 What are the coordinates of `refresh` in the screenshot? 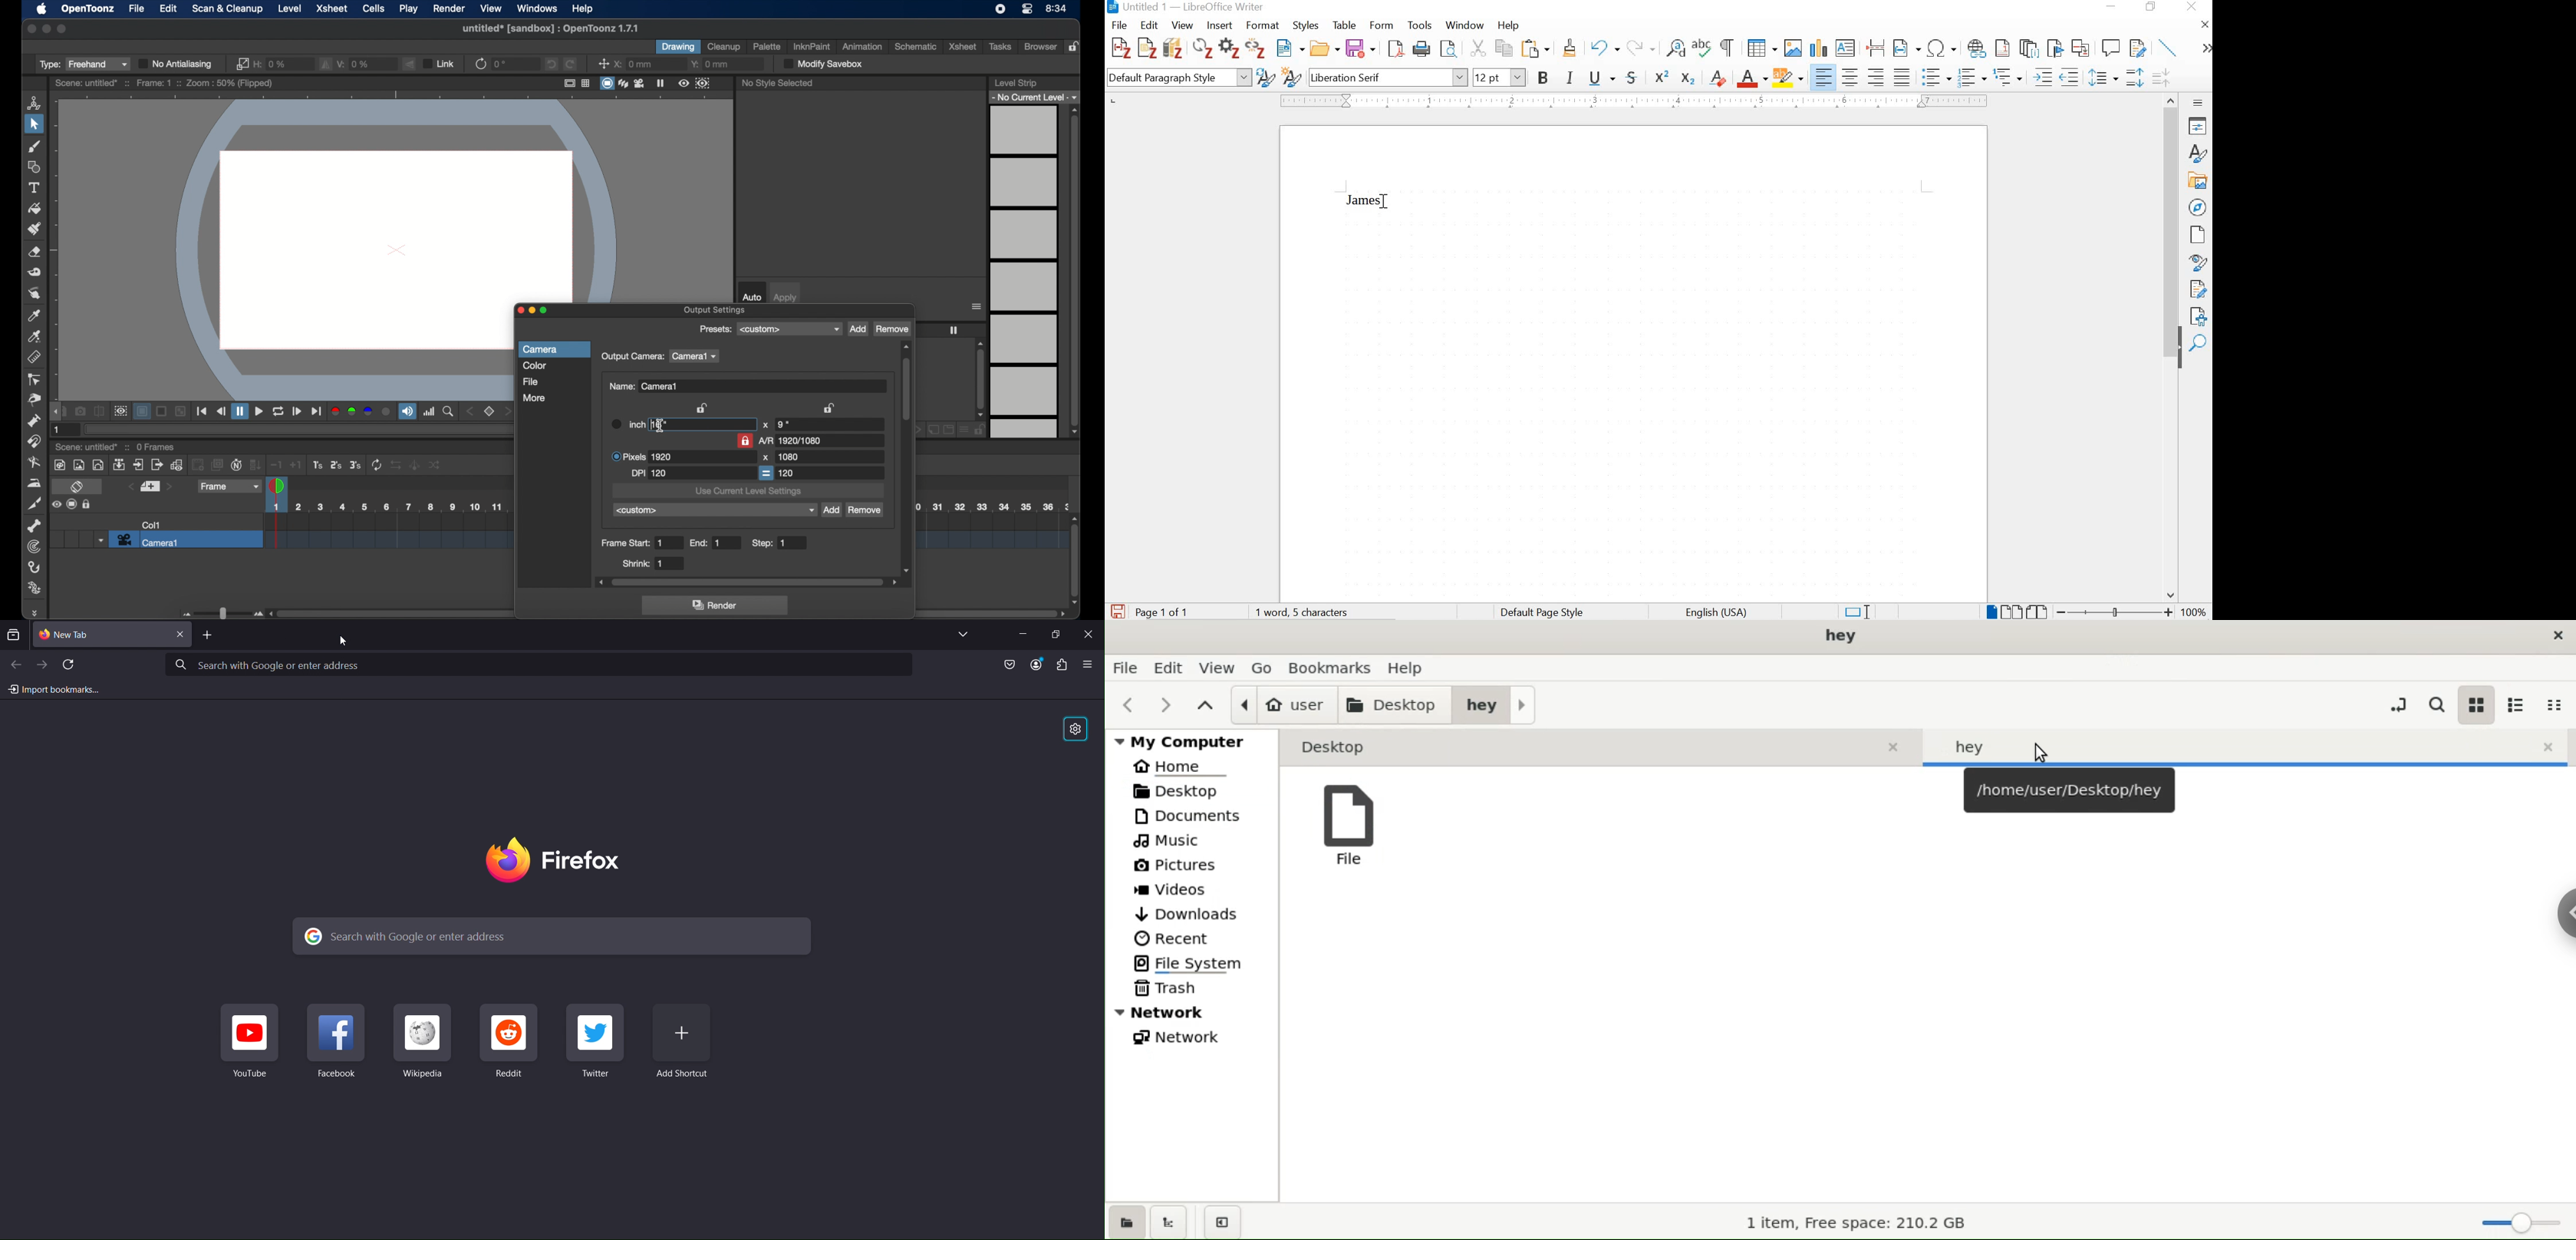 It's located at (1201, 50).